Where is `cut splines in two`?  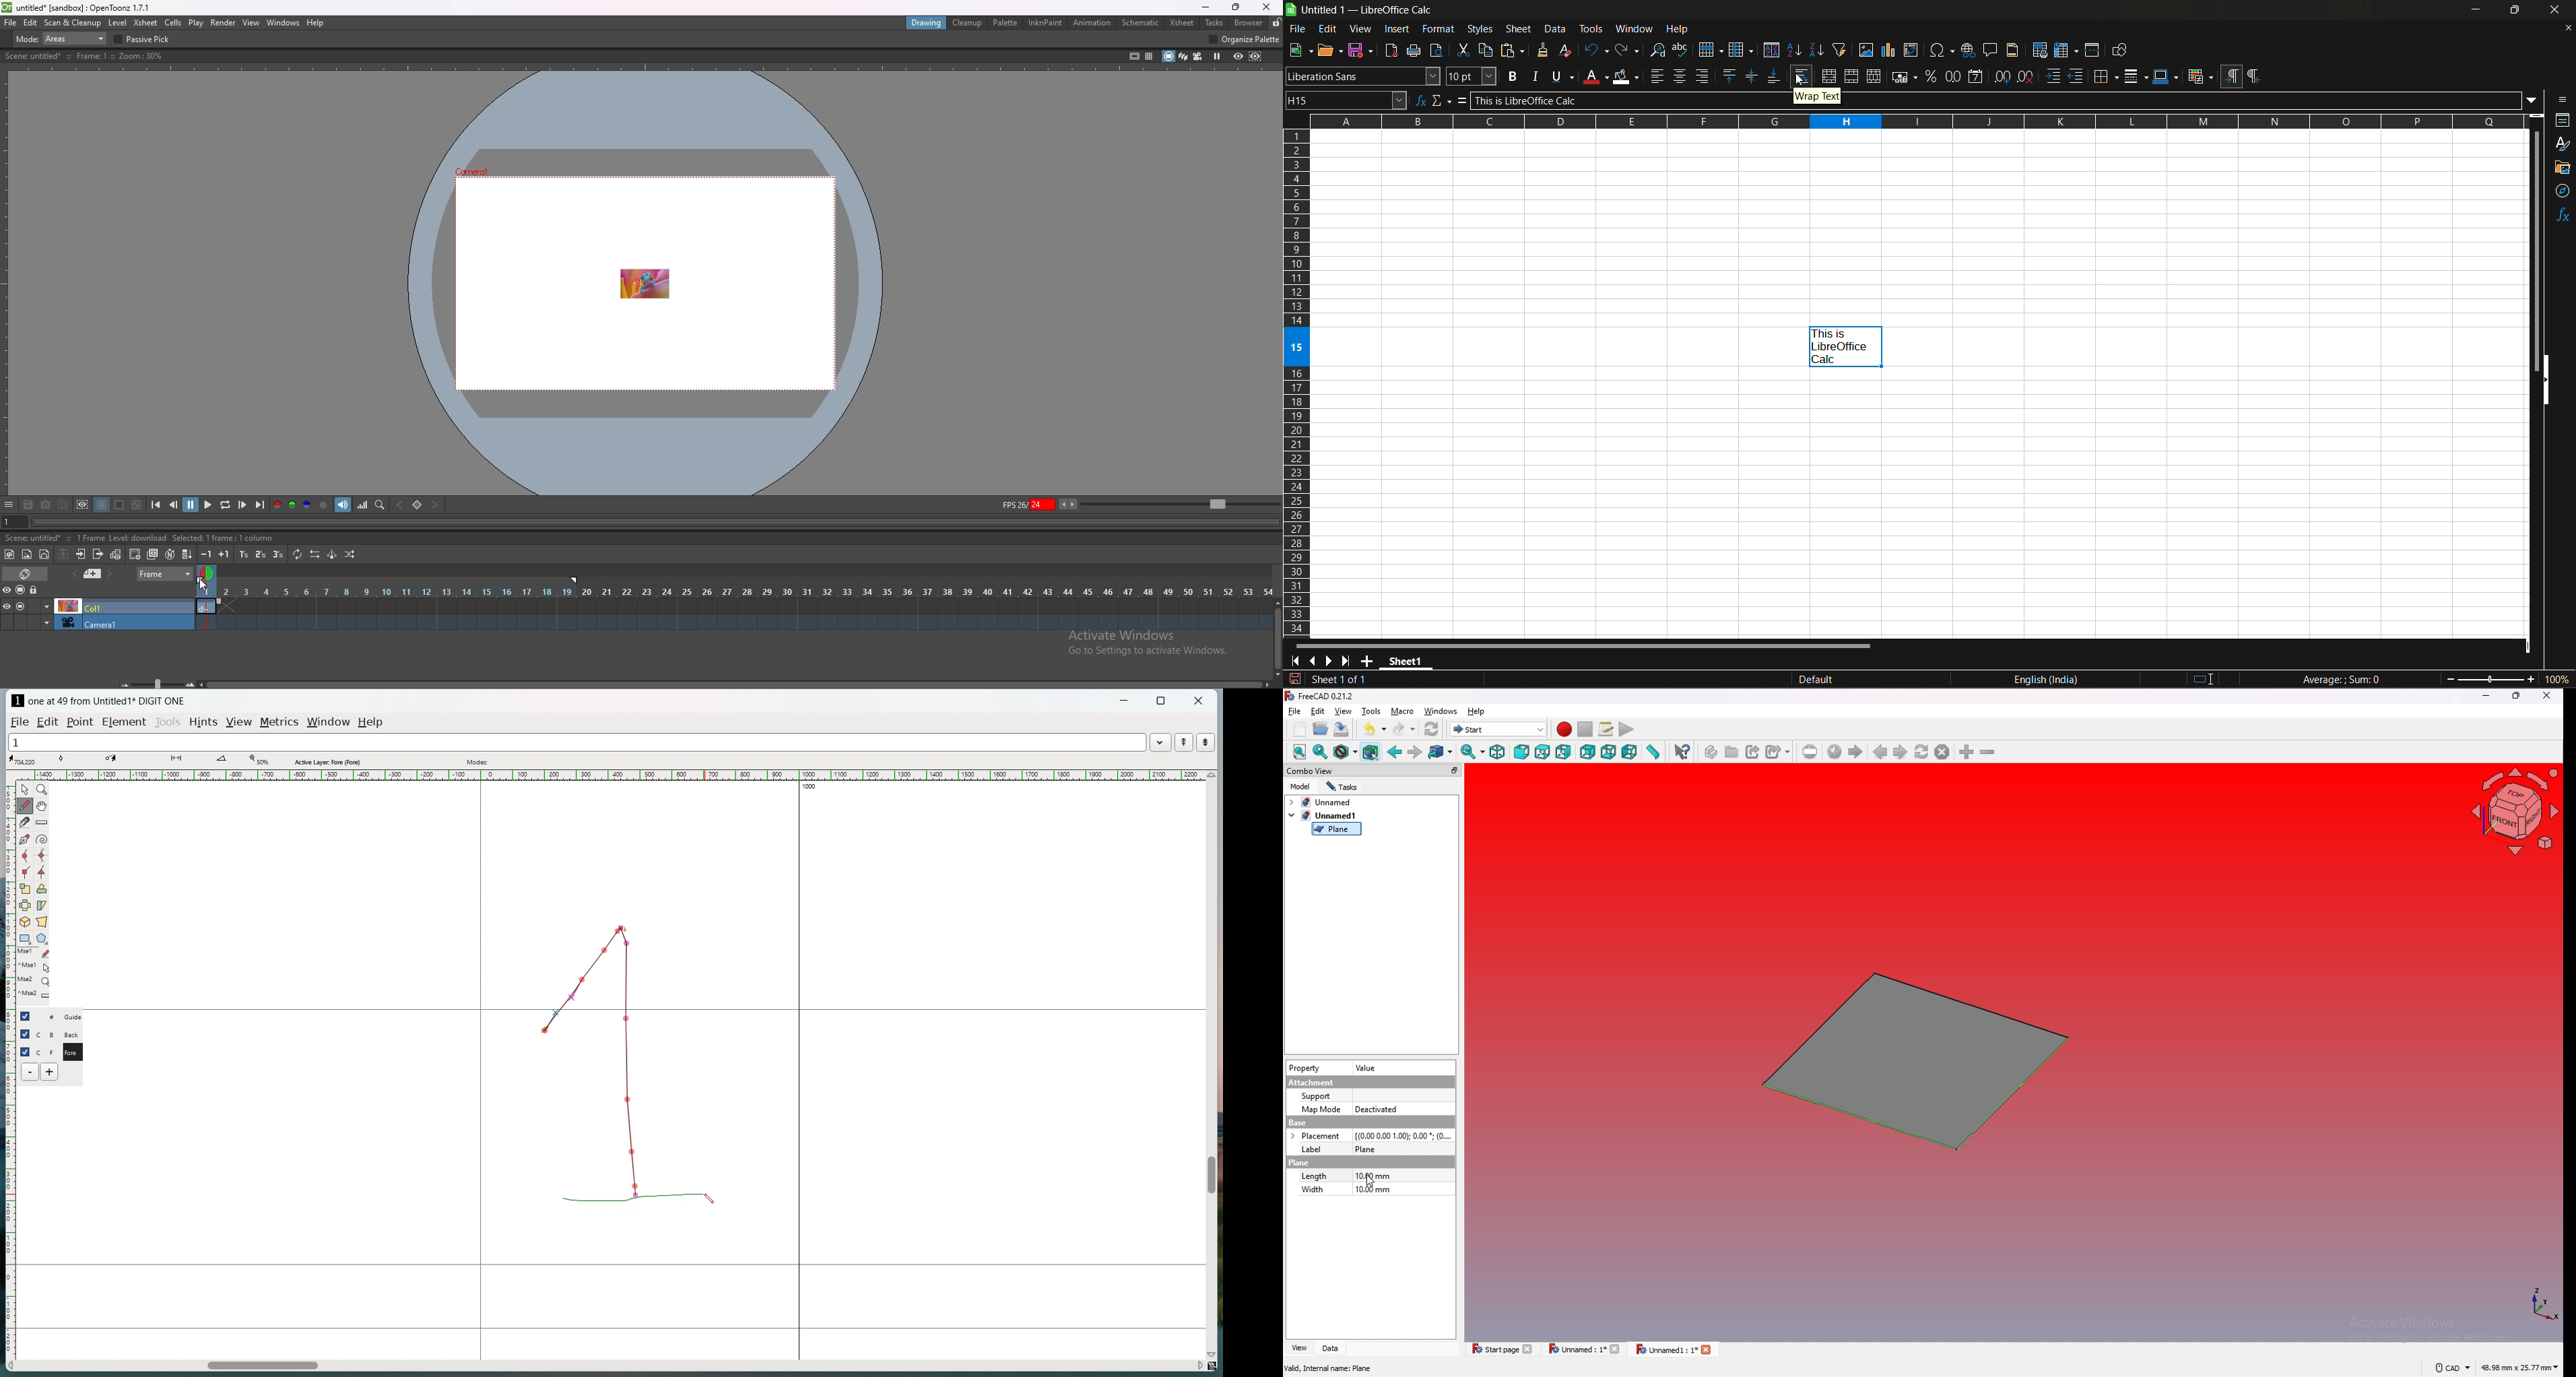 cut splines in two is located at coordinates (25, 822).